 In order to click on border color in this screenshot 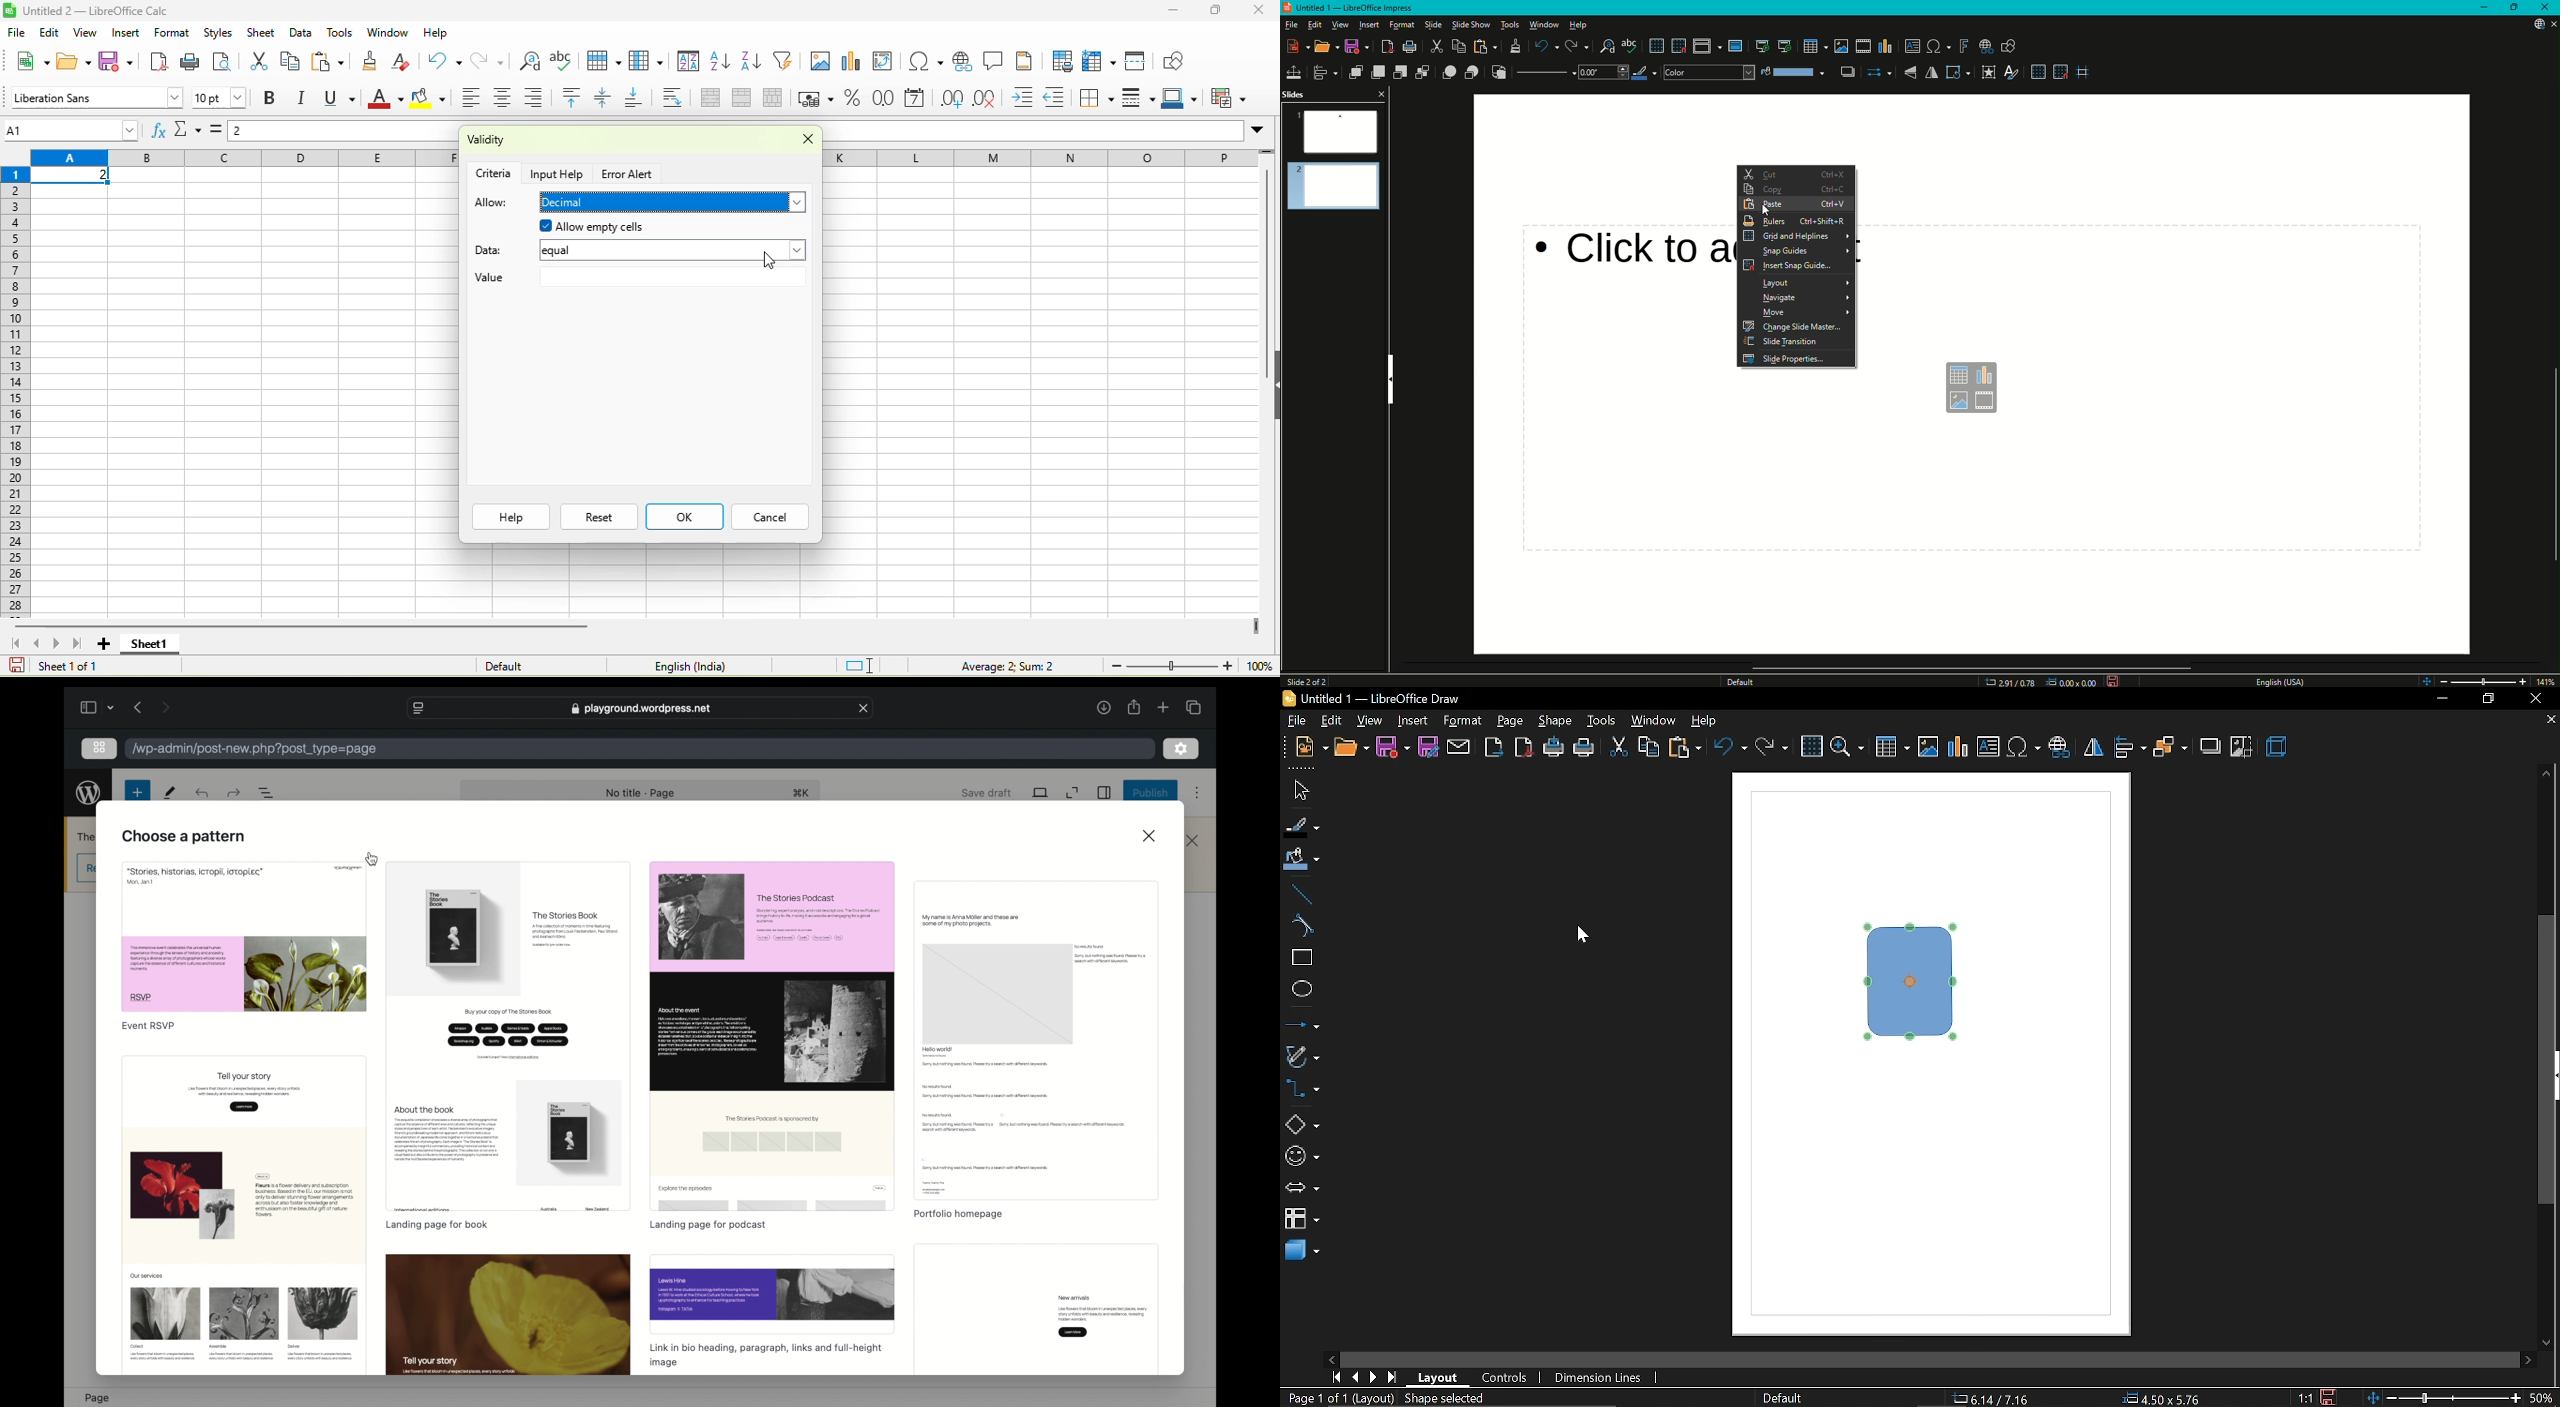, I will do `click(1183, 99)`.